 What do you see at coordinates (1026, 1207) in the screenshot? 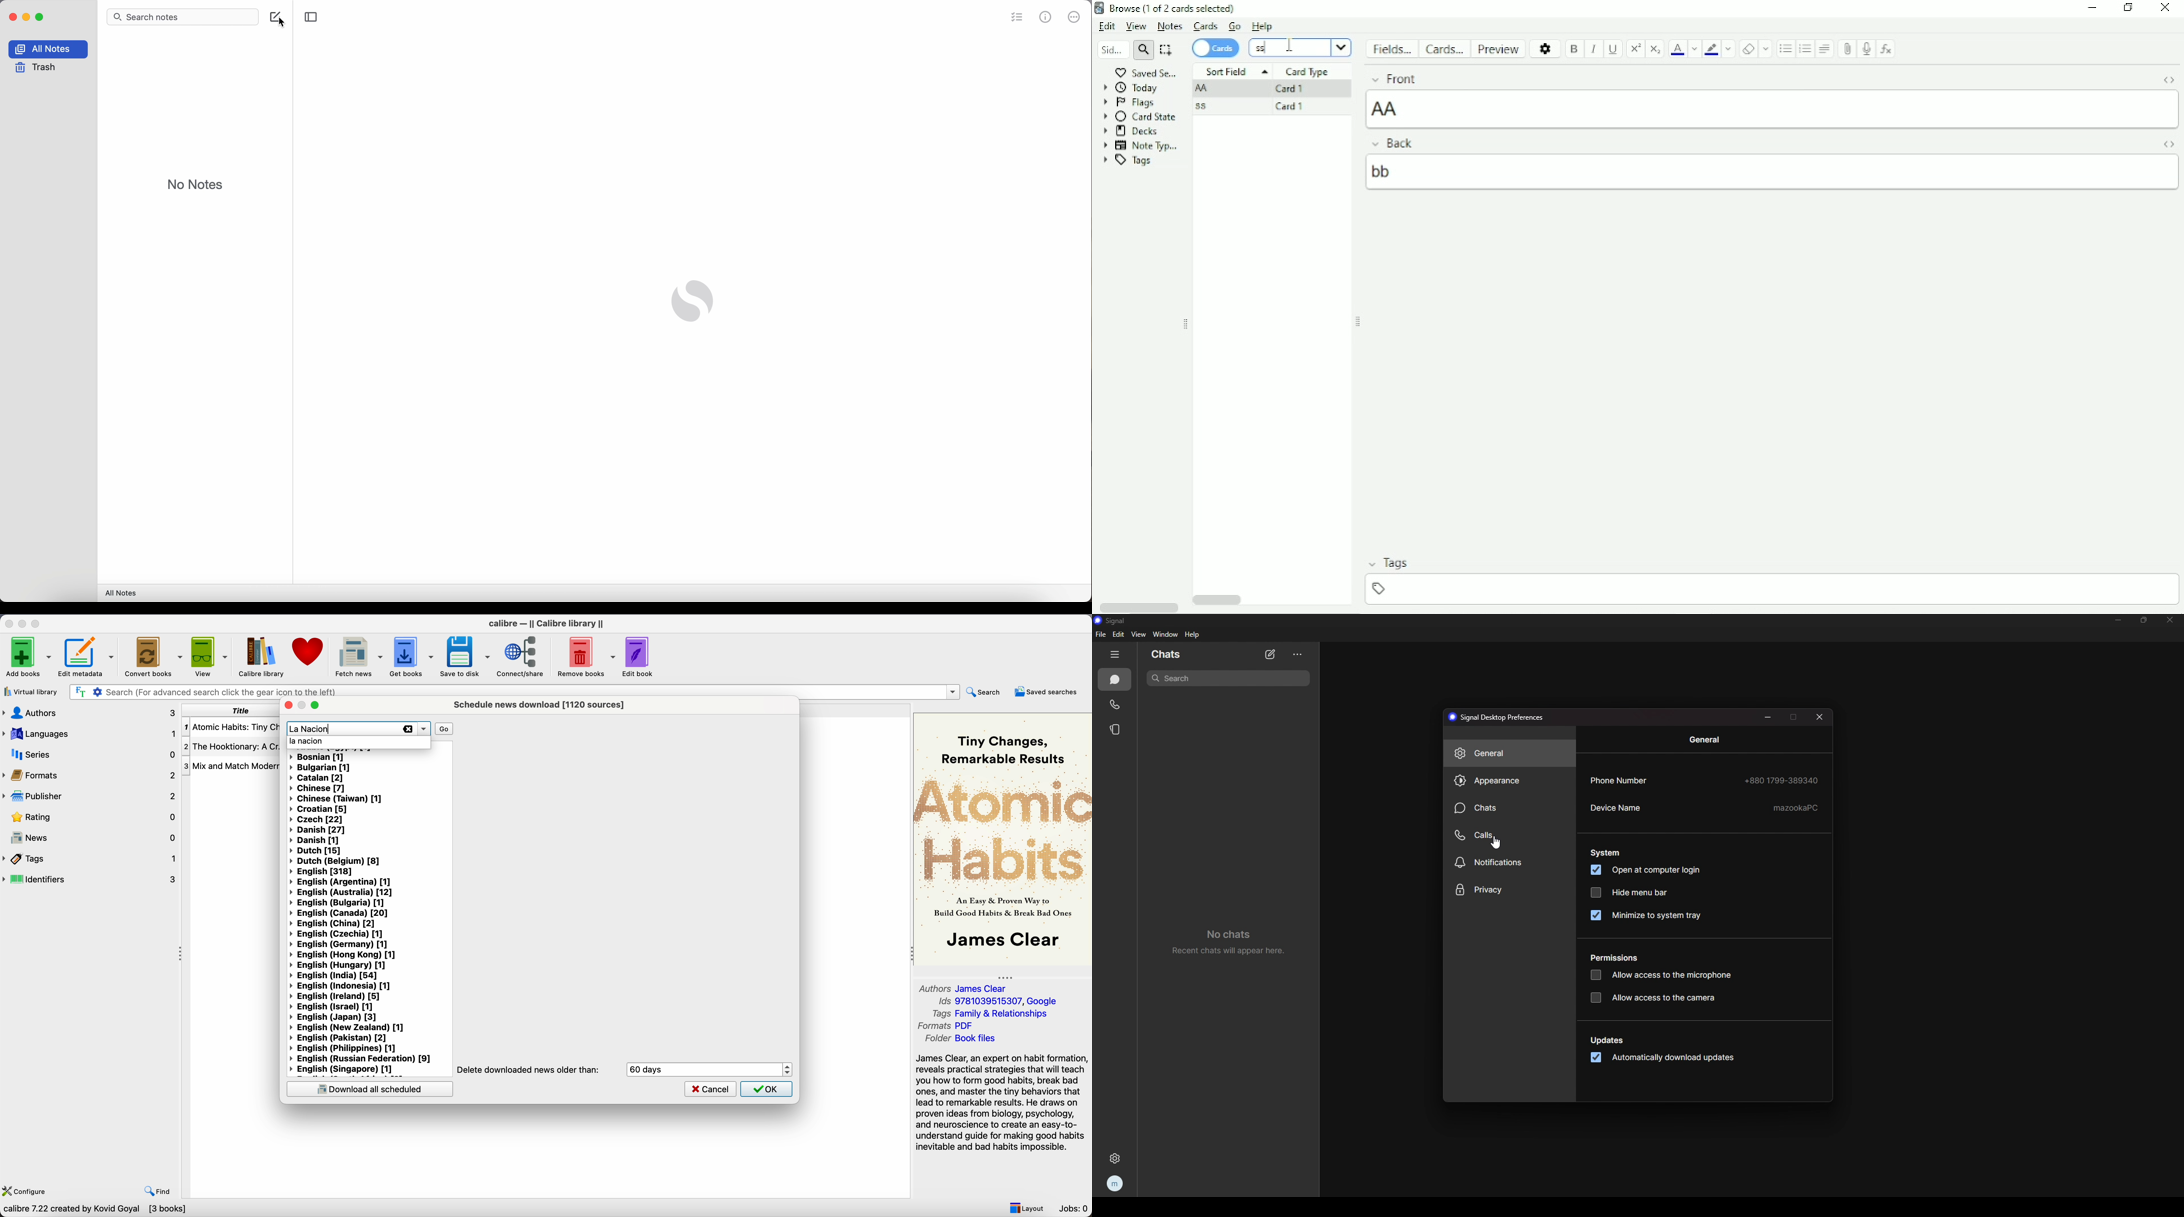
I see `layout` at bounding box center [1026, 1207].